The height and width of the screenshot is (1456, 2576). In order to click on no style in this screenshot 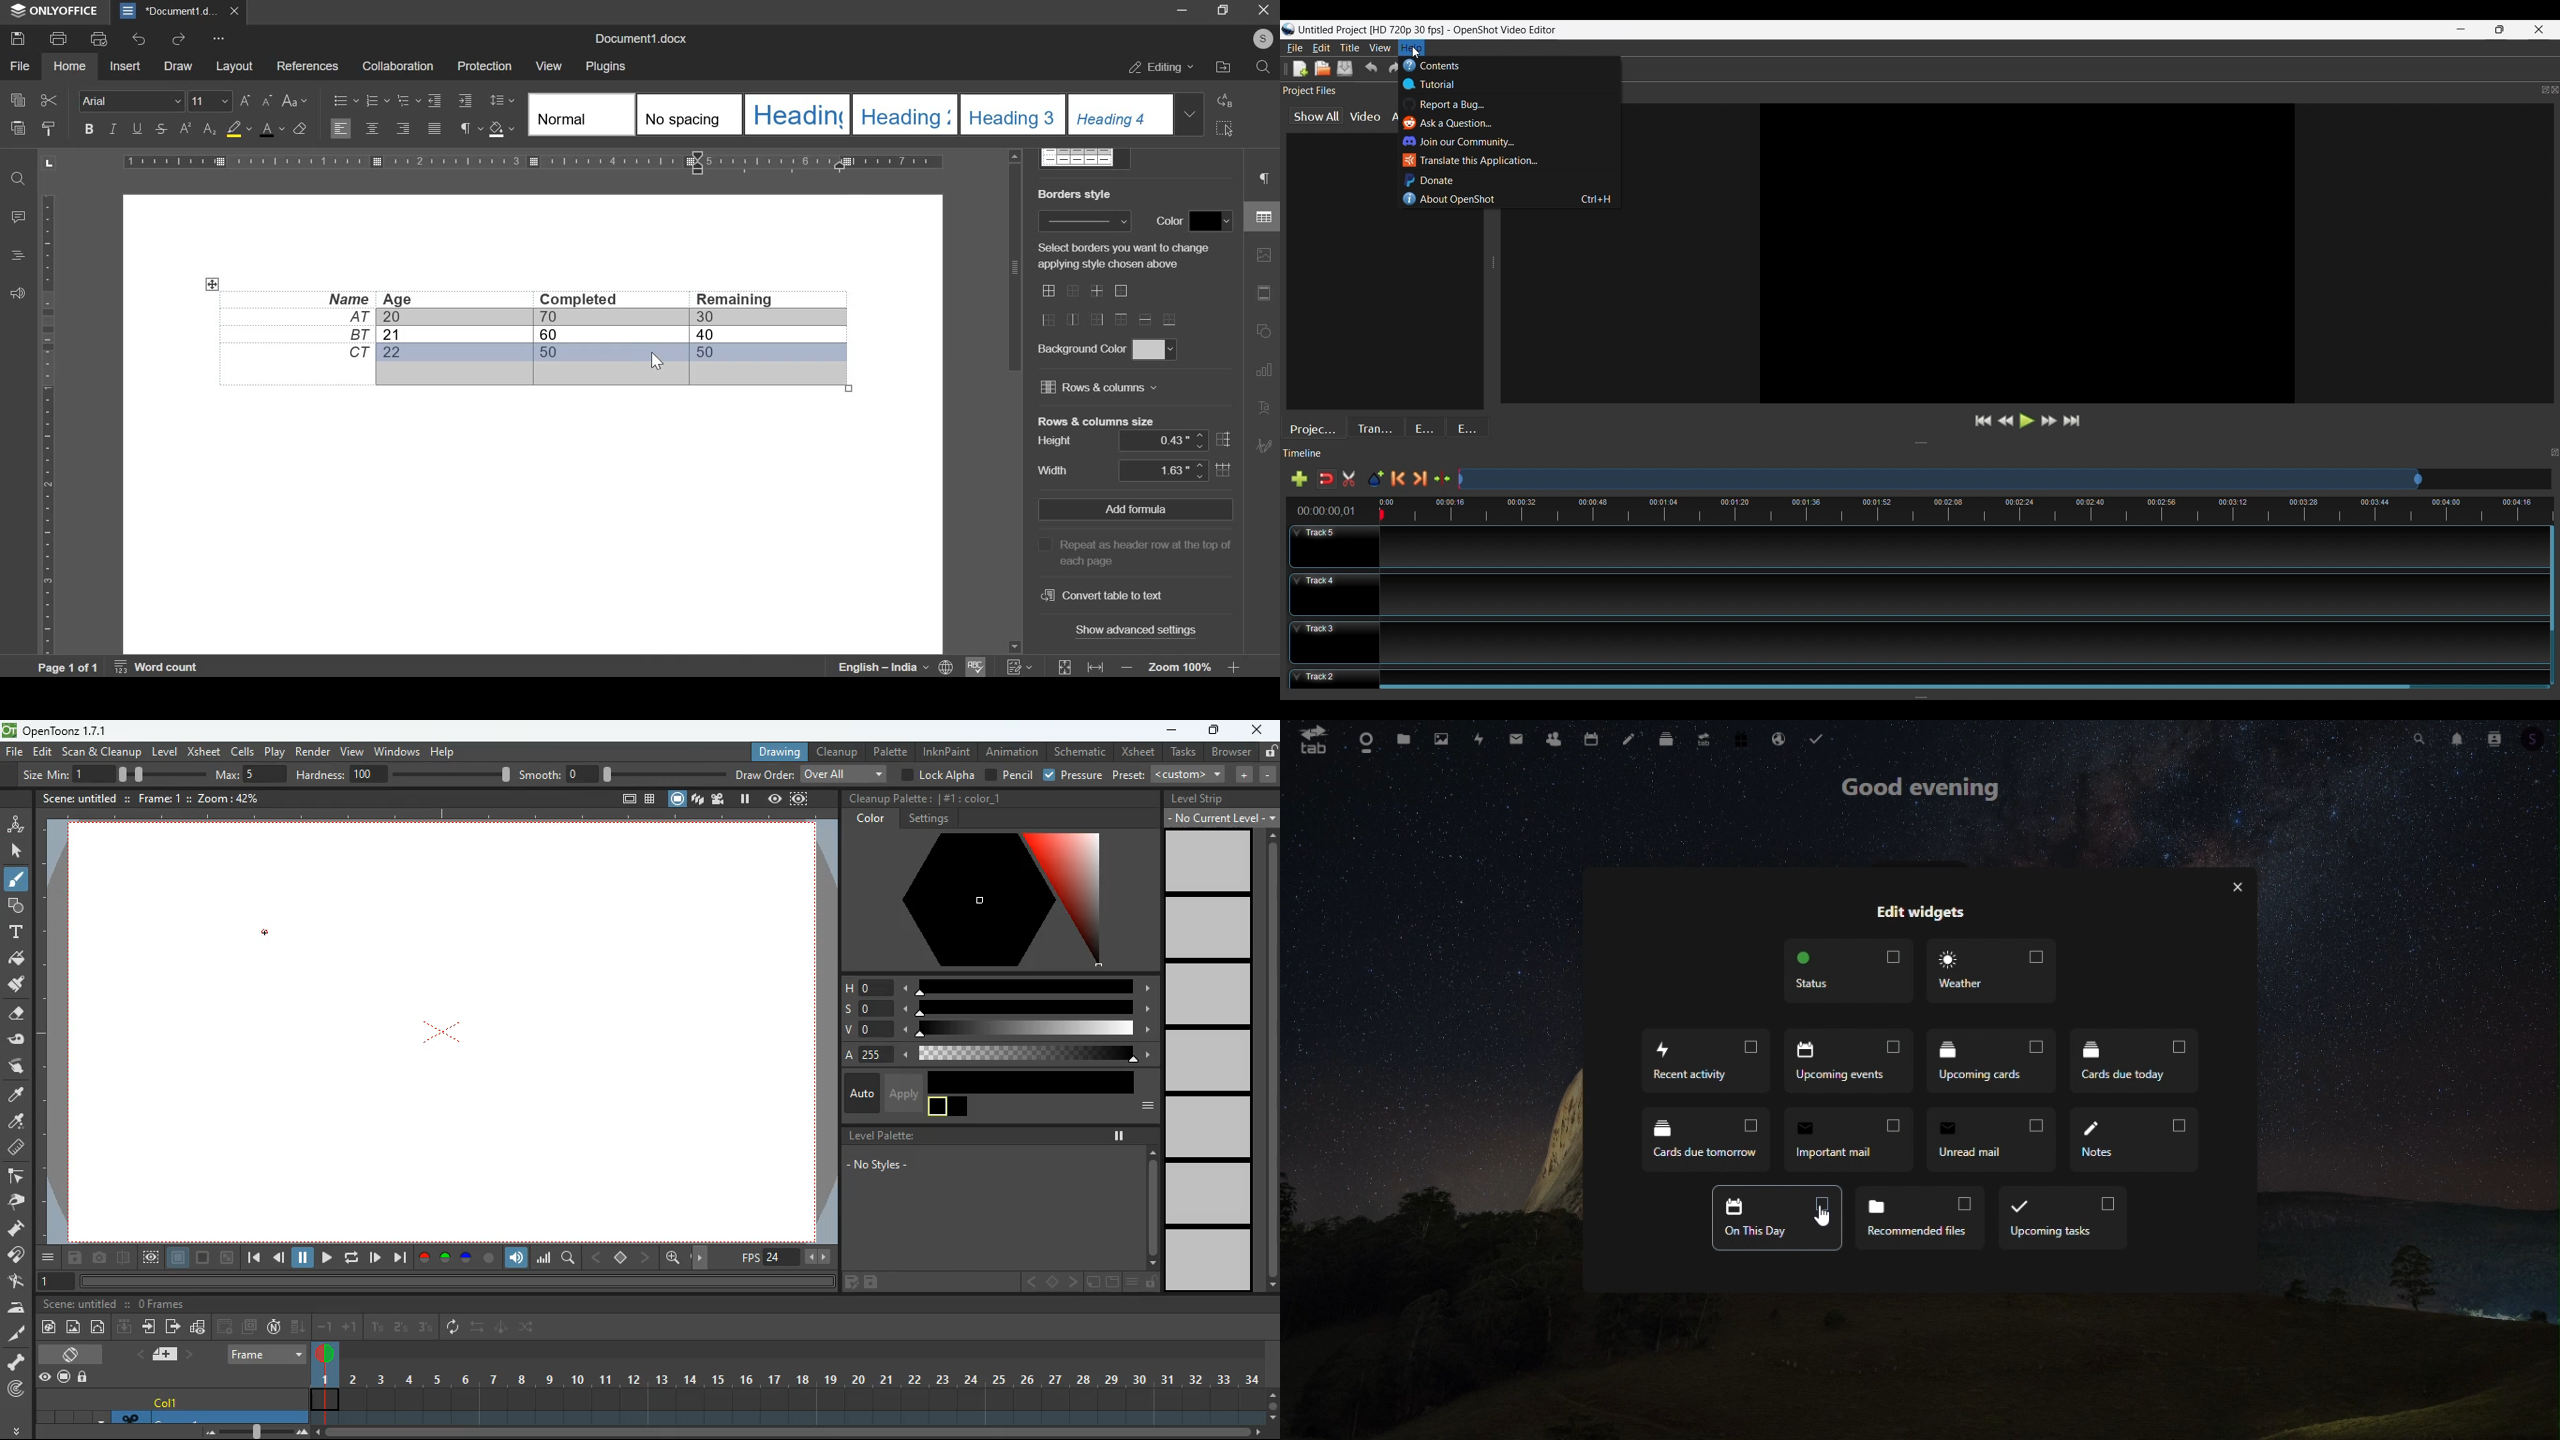, I will do `click(889, 1167)`.